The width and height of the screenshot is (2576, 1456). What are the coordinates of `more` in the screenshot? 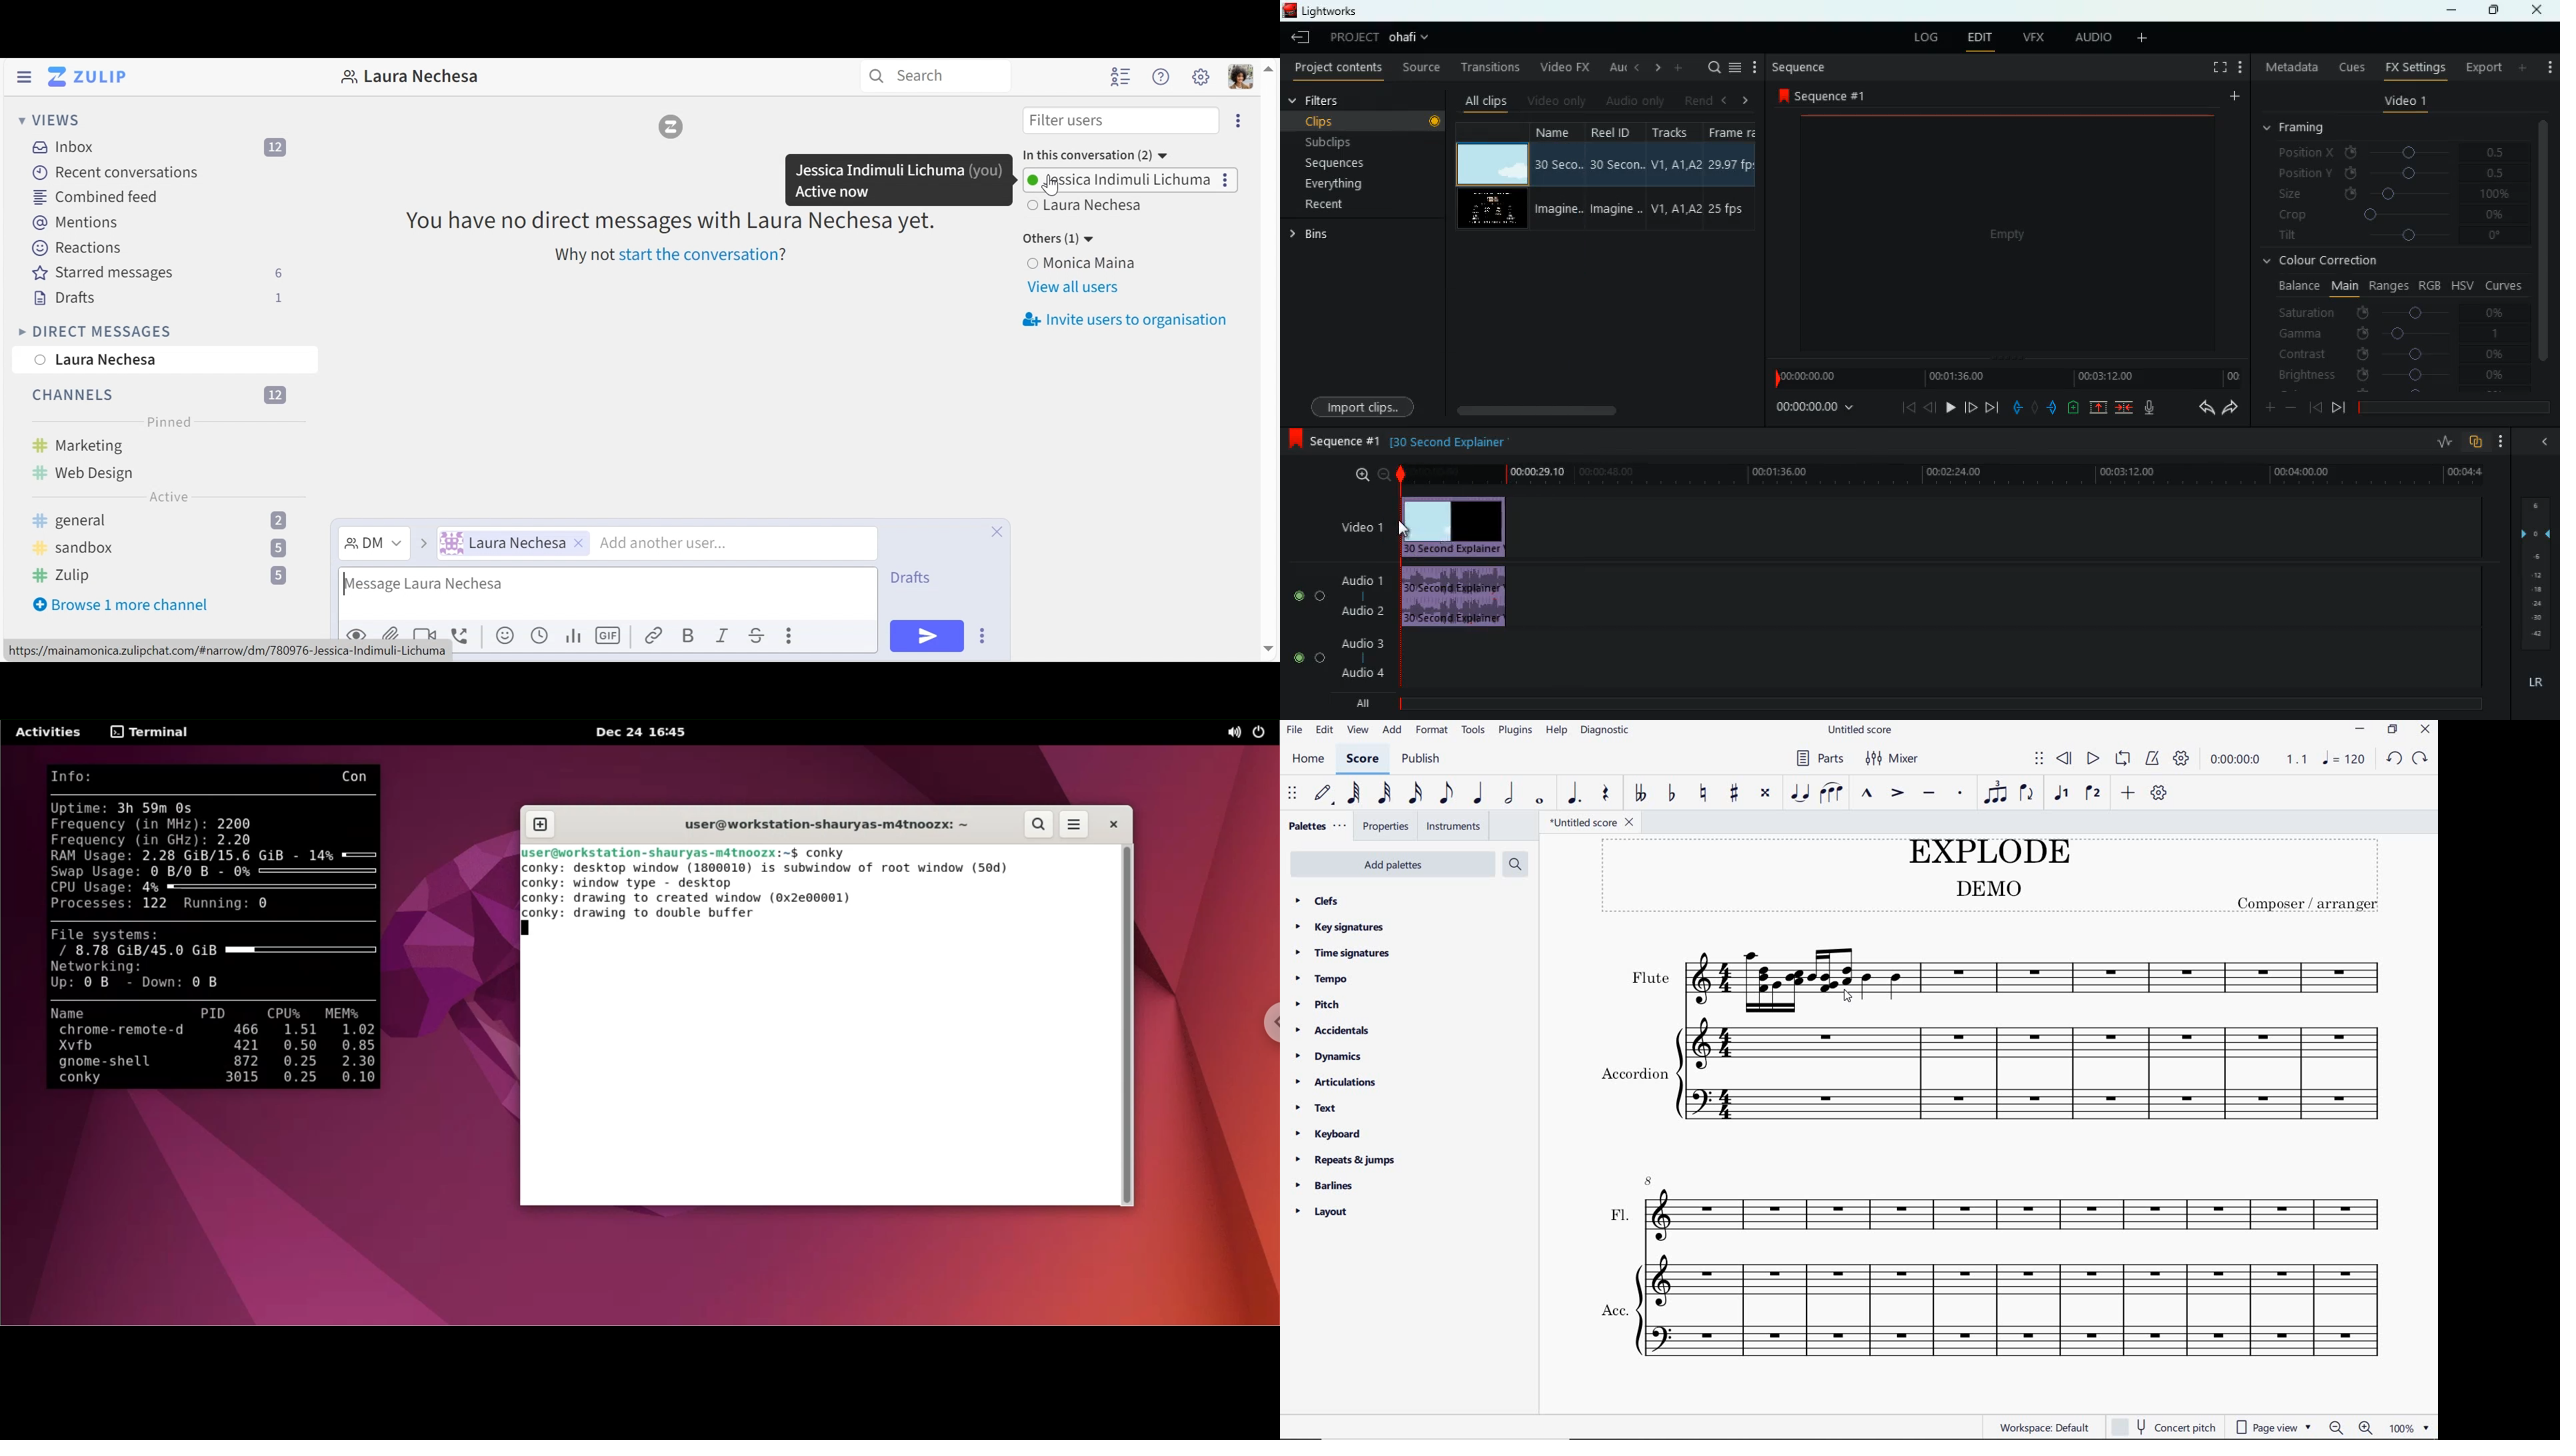 It's located at (2232, 97).